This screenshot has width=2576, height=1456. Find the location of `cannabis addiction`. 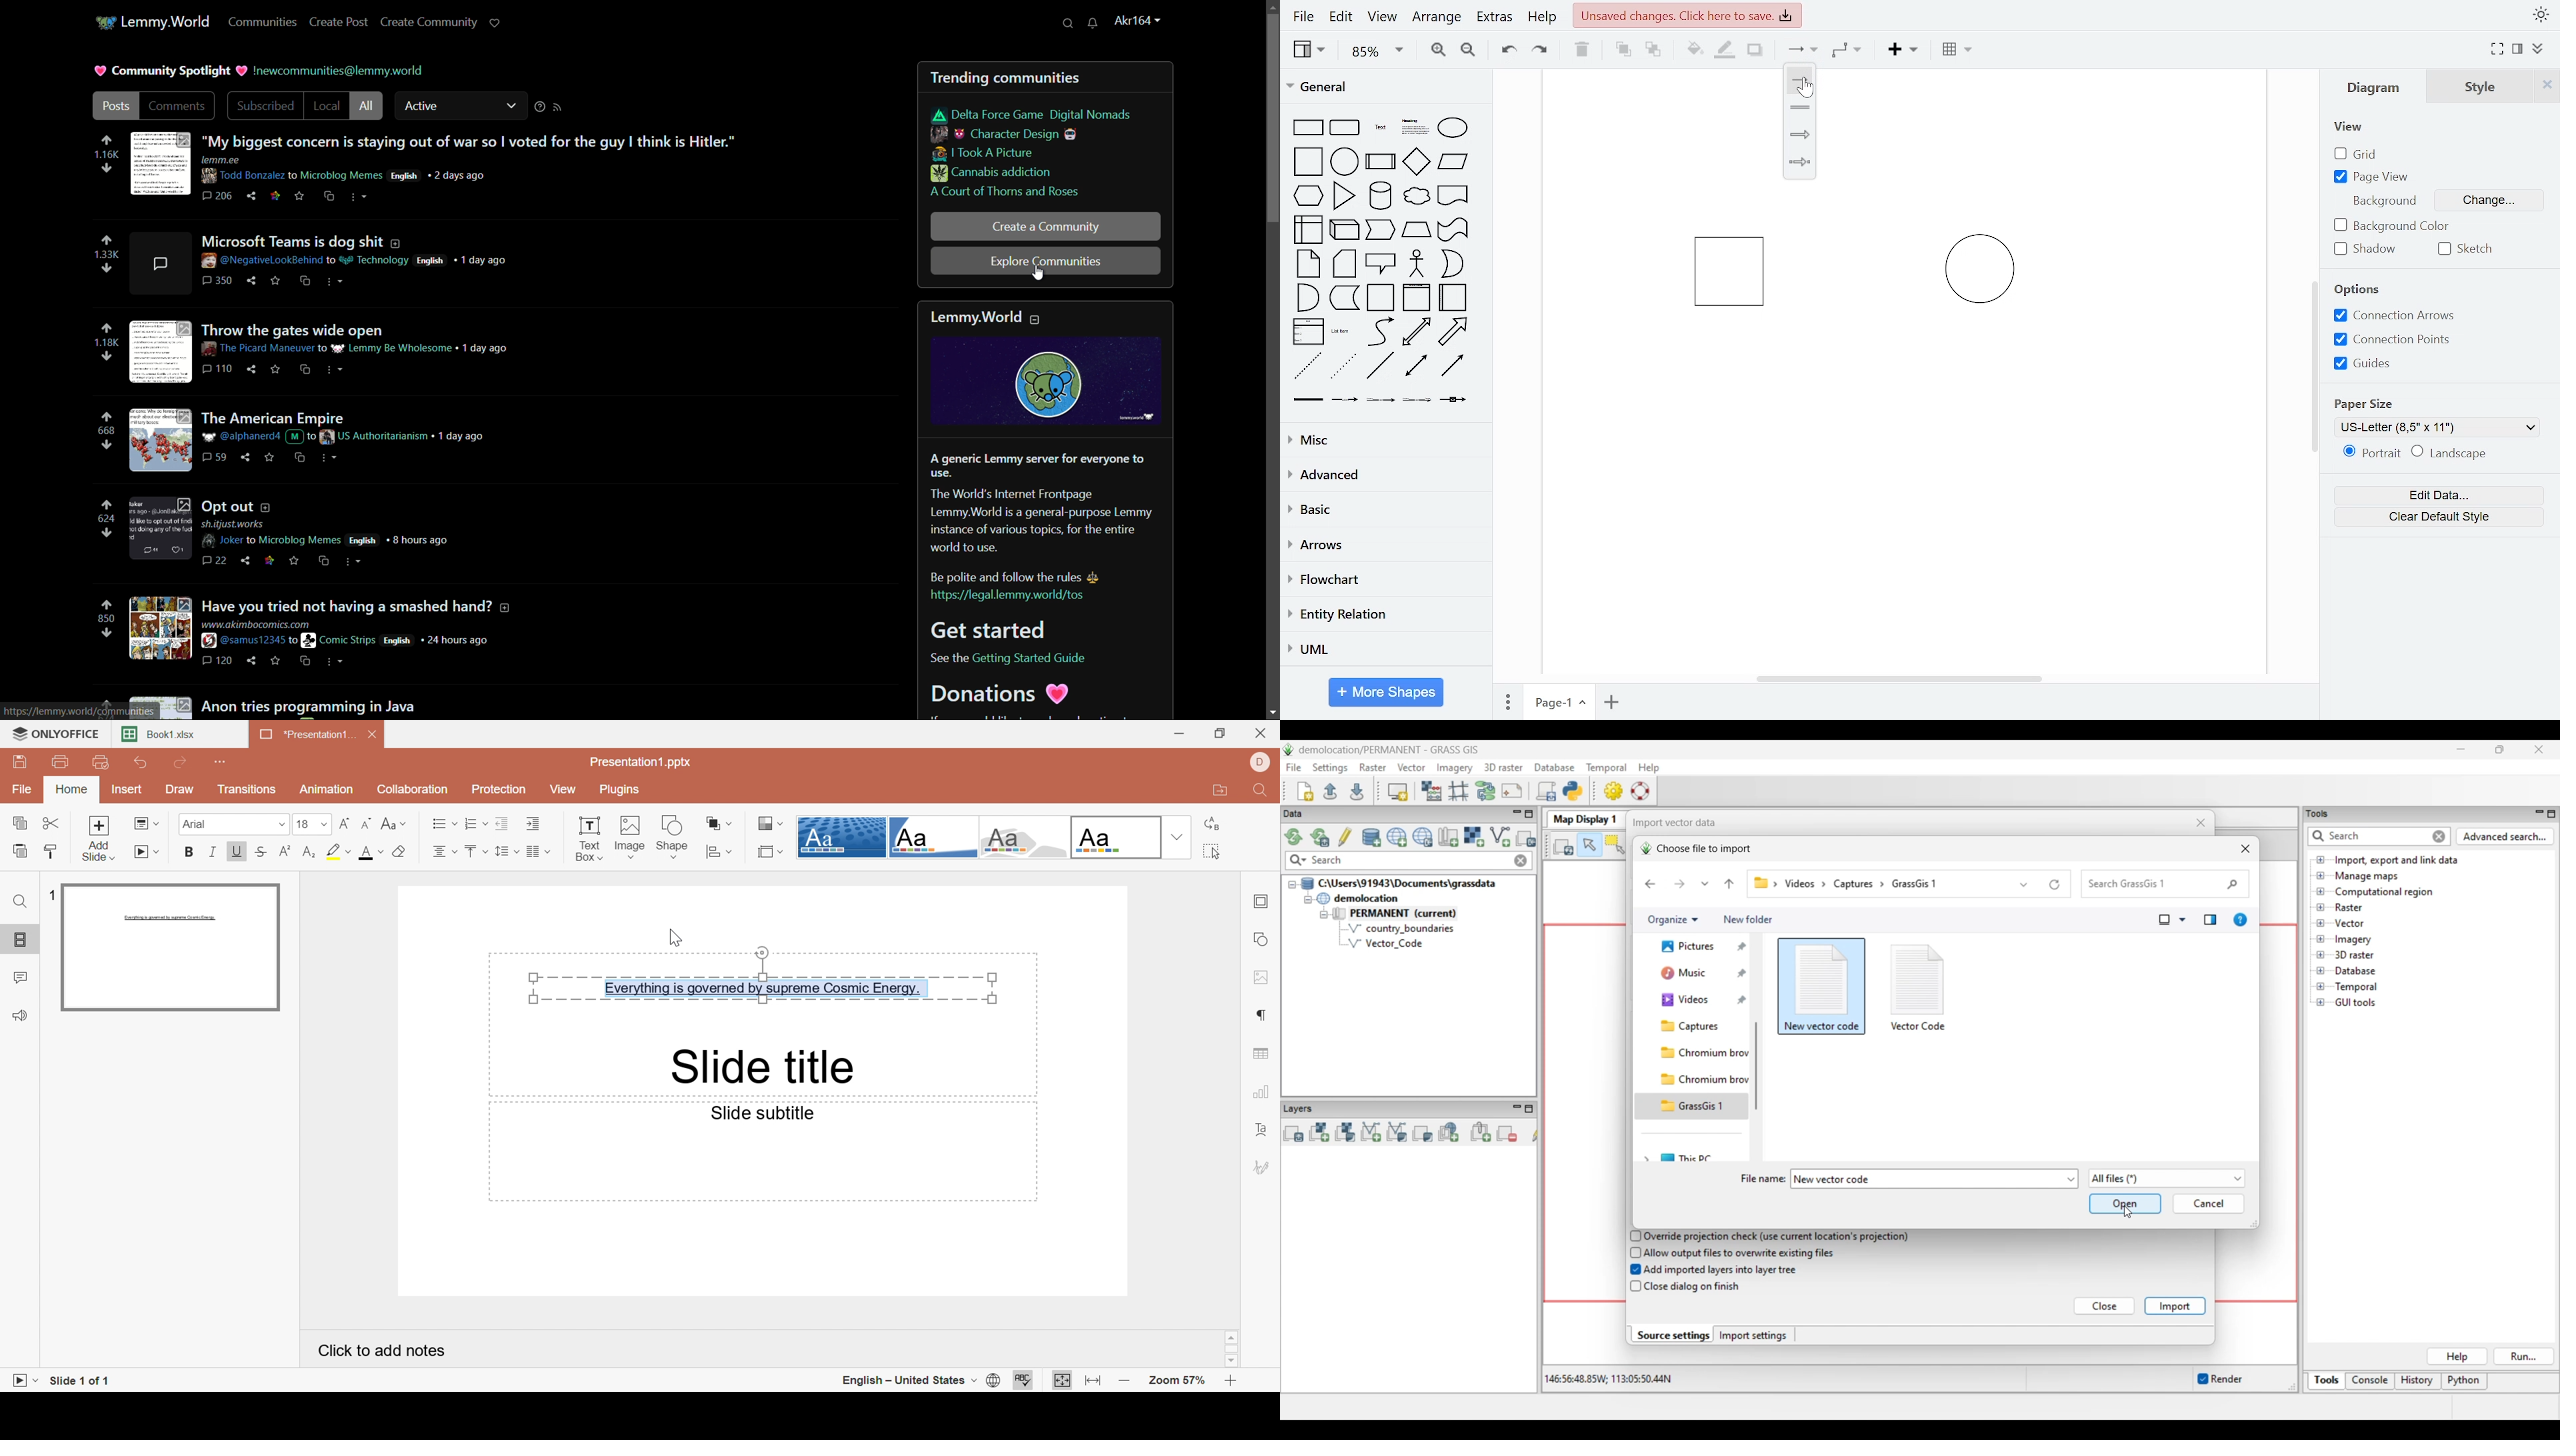

cannabis addiction is located at coordinates (991, 175).